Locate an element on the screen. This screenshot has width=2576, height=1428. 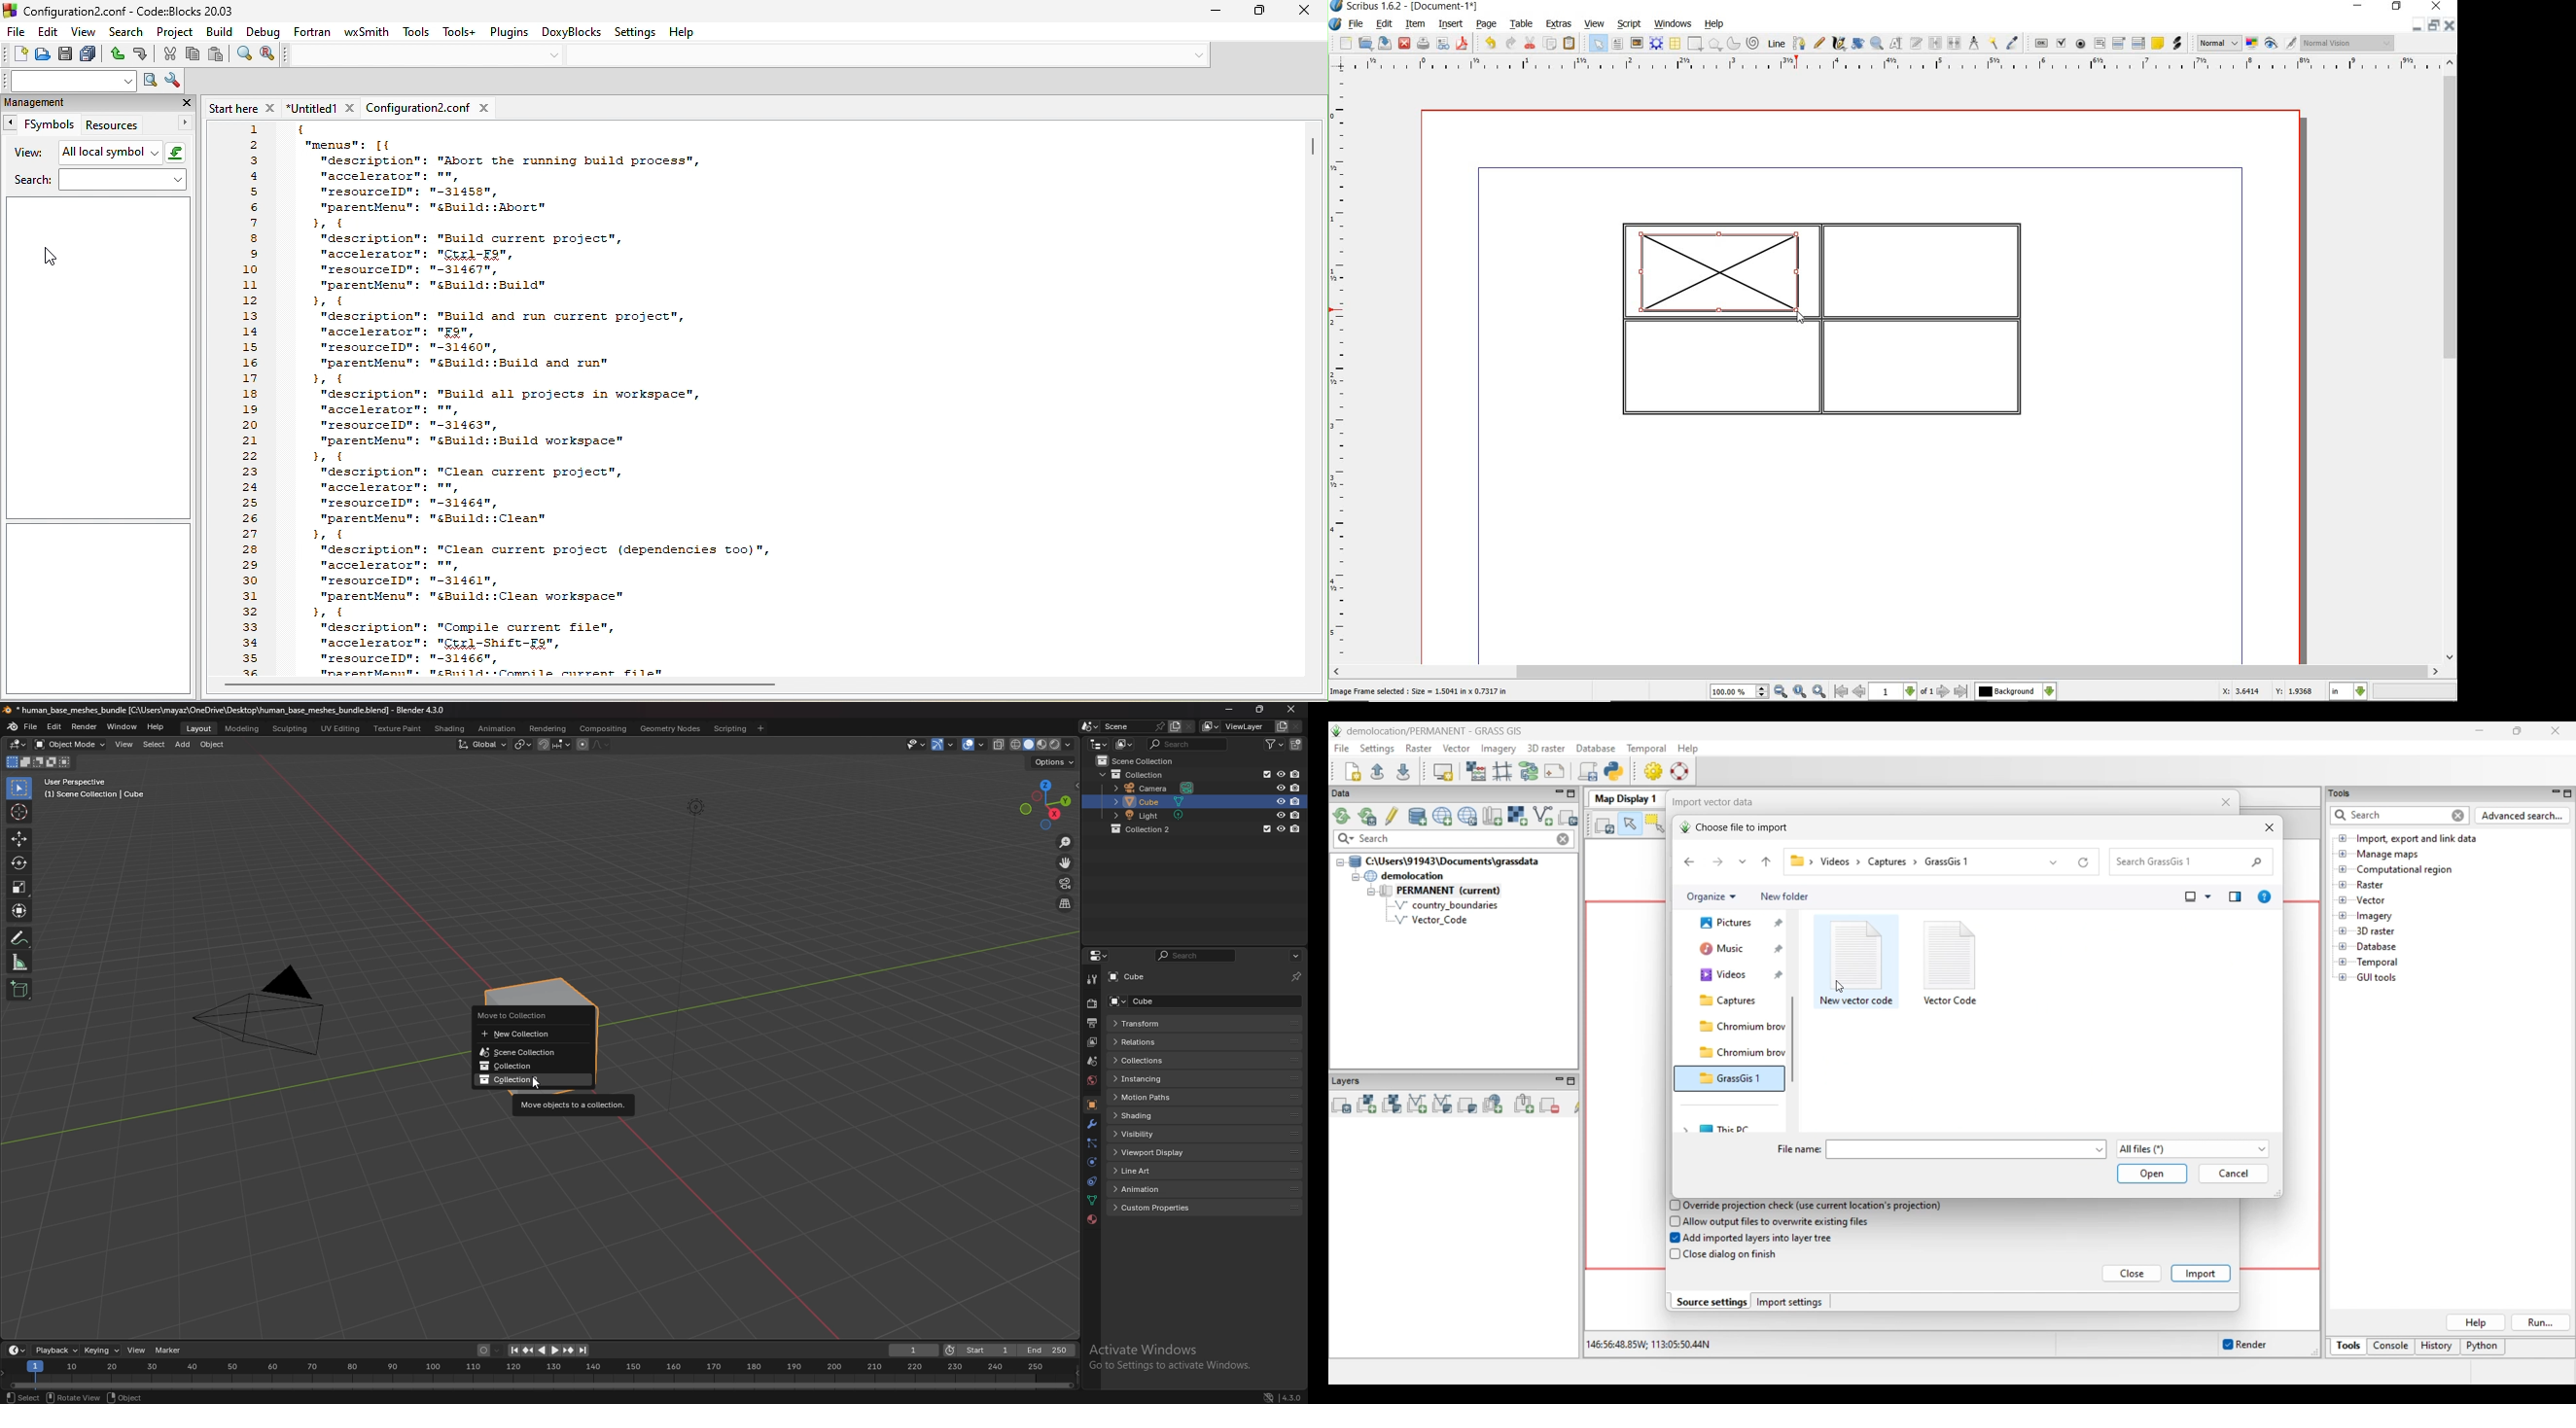
cursor is located at coordinates (1800, 318).